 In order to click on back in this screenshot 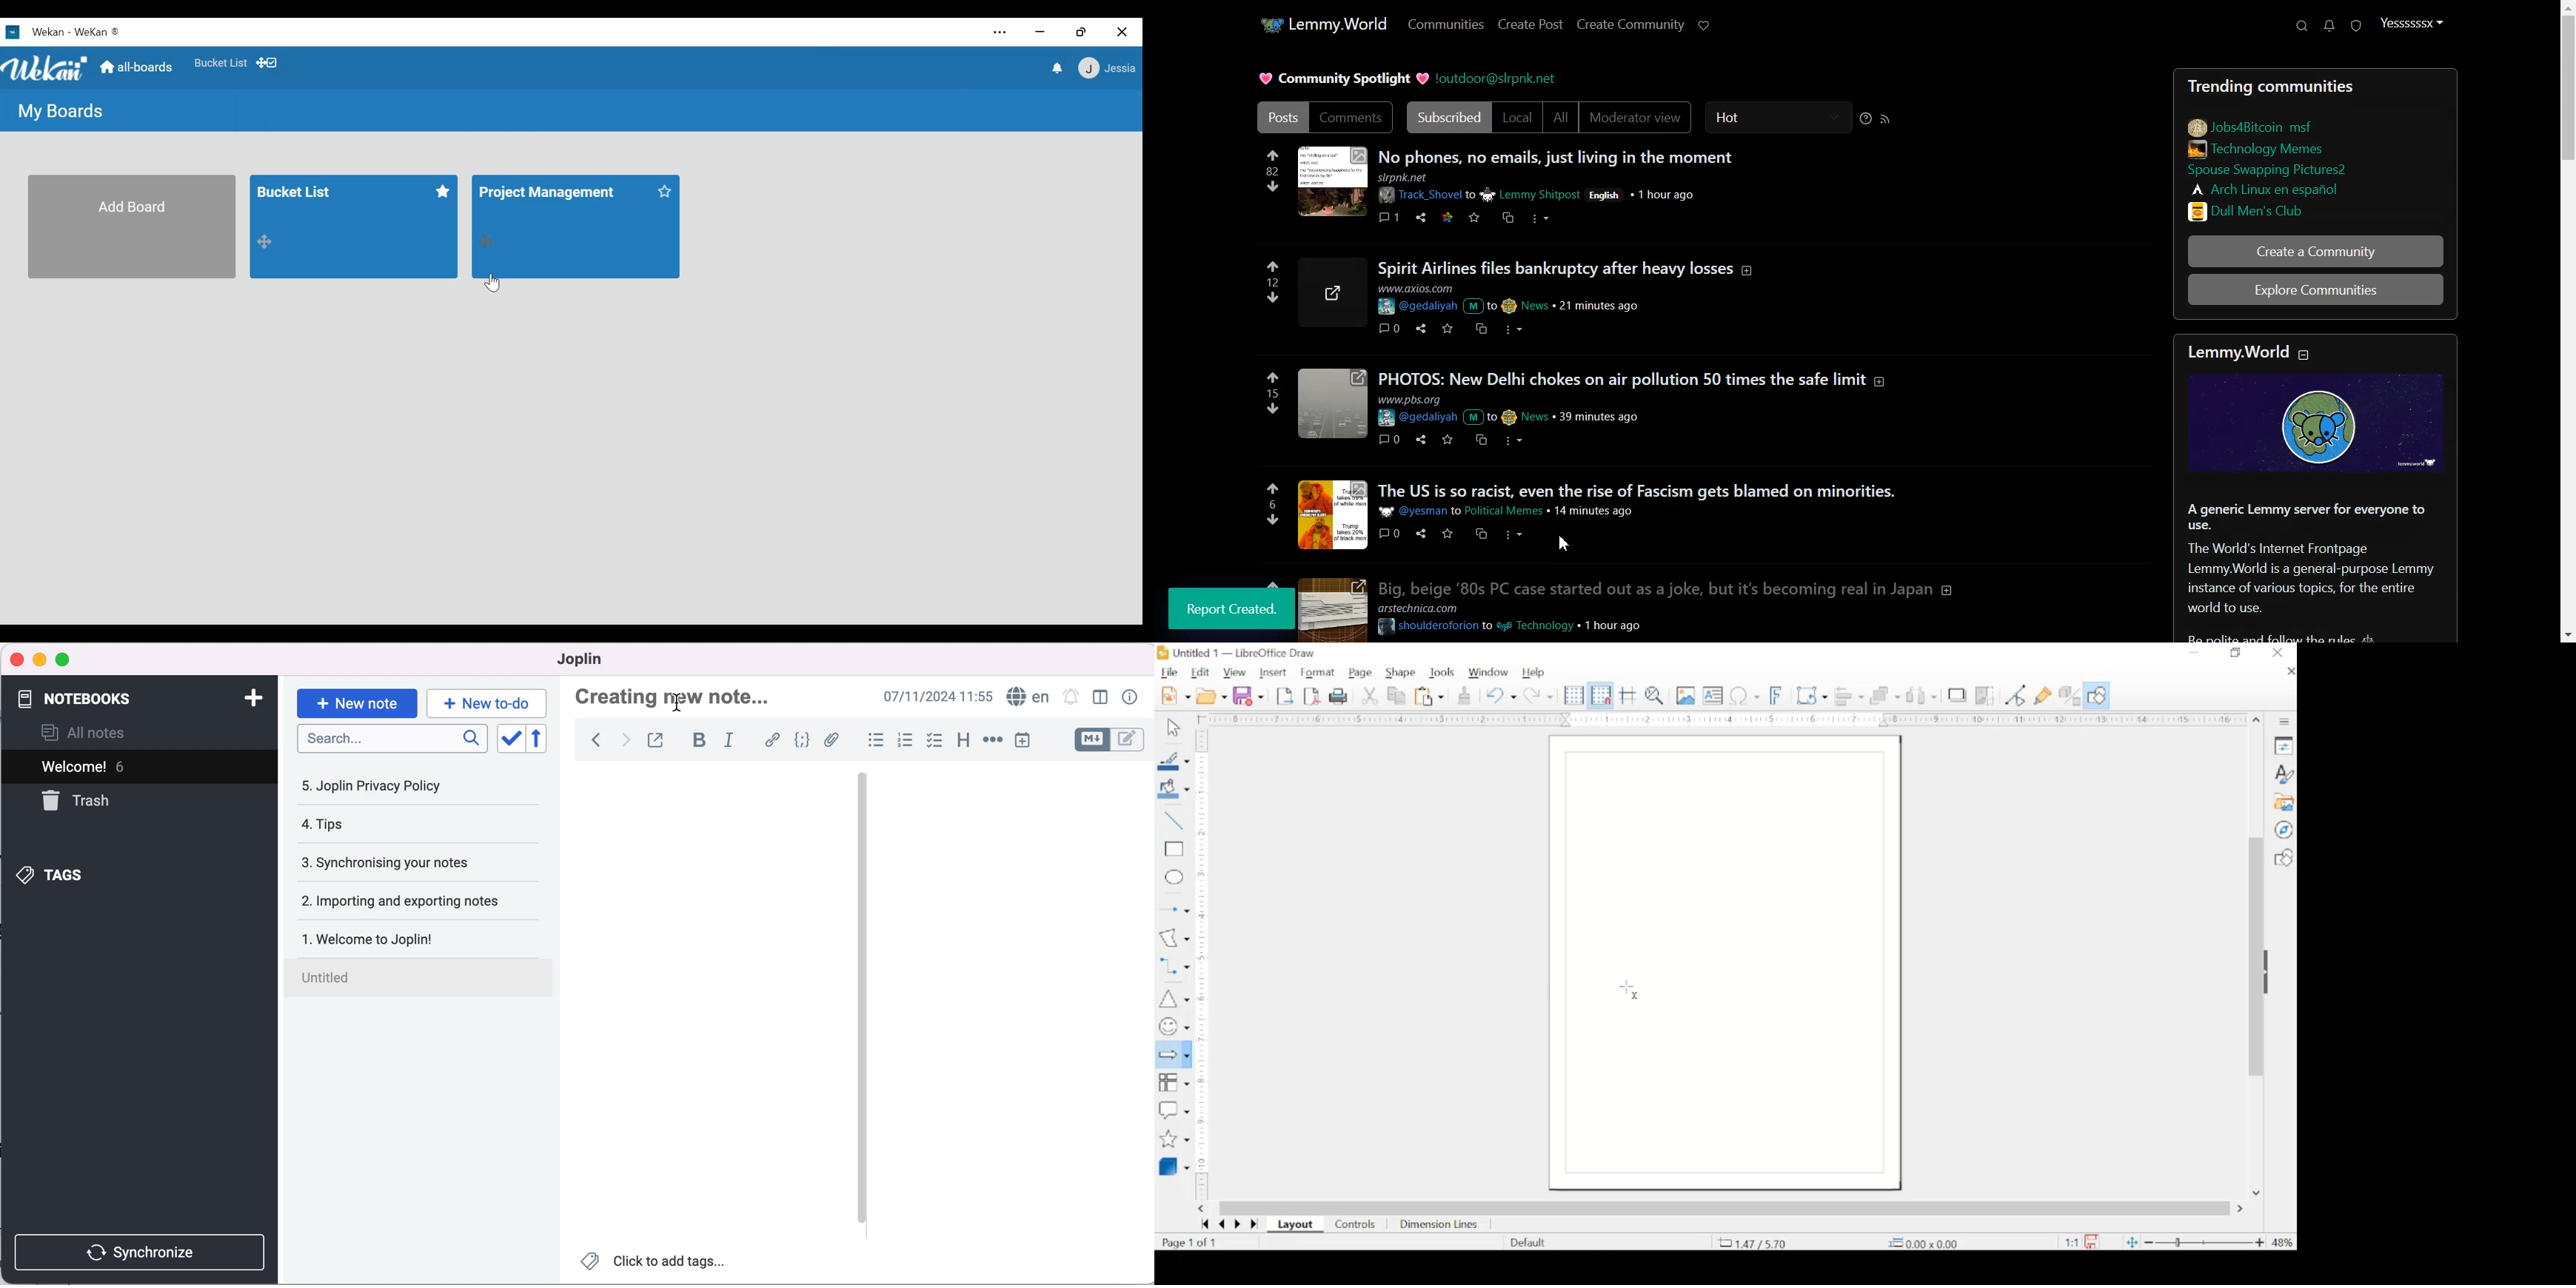, I will do `click(590, 744)`.